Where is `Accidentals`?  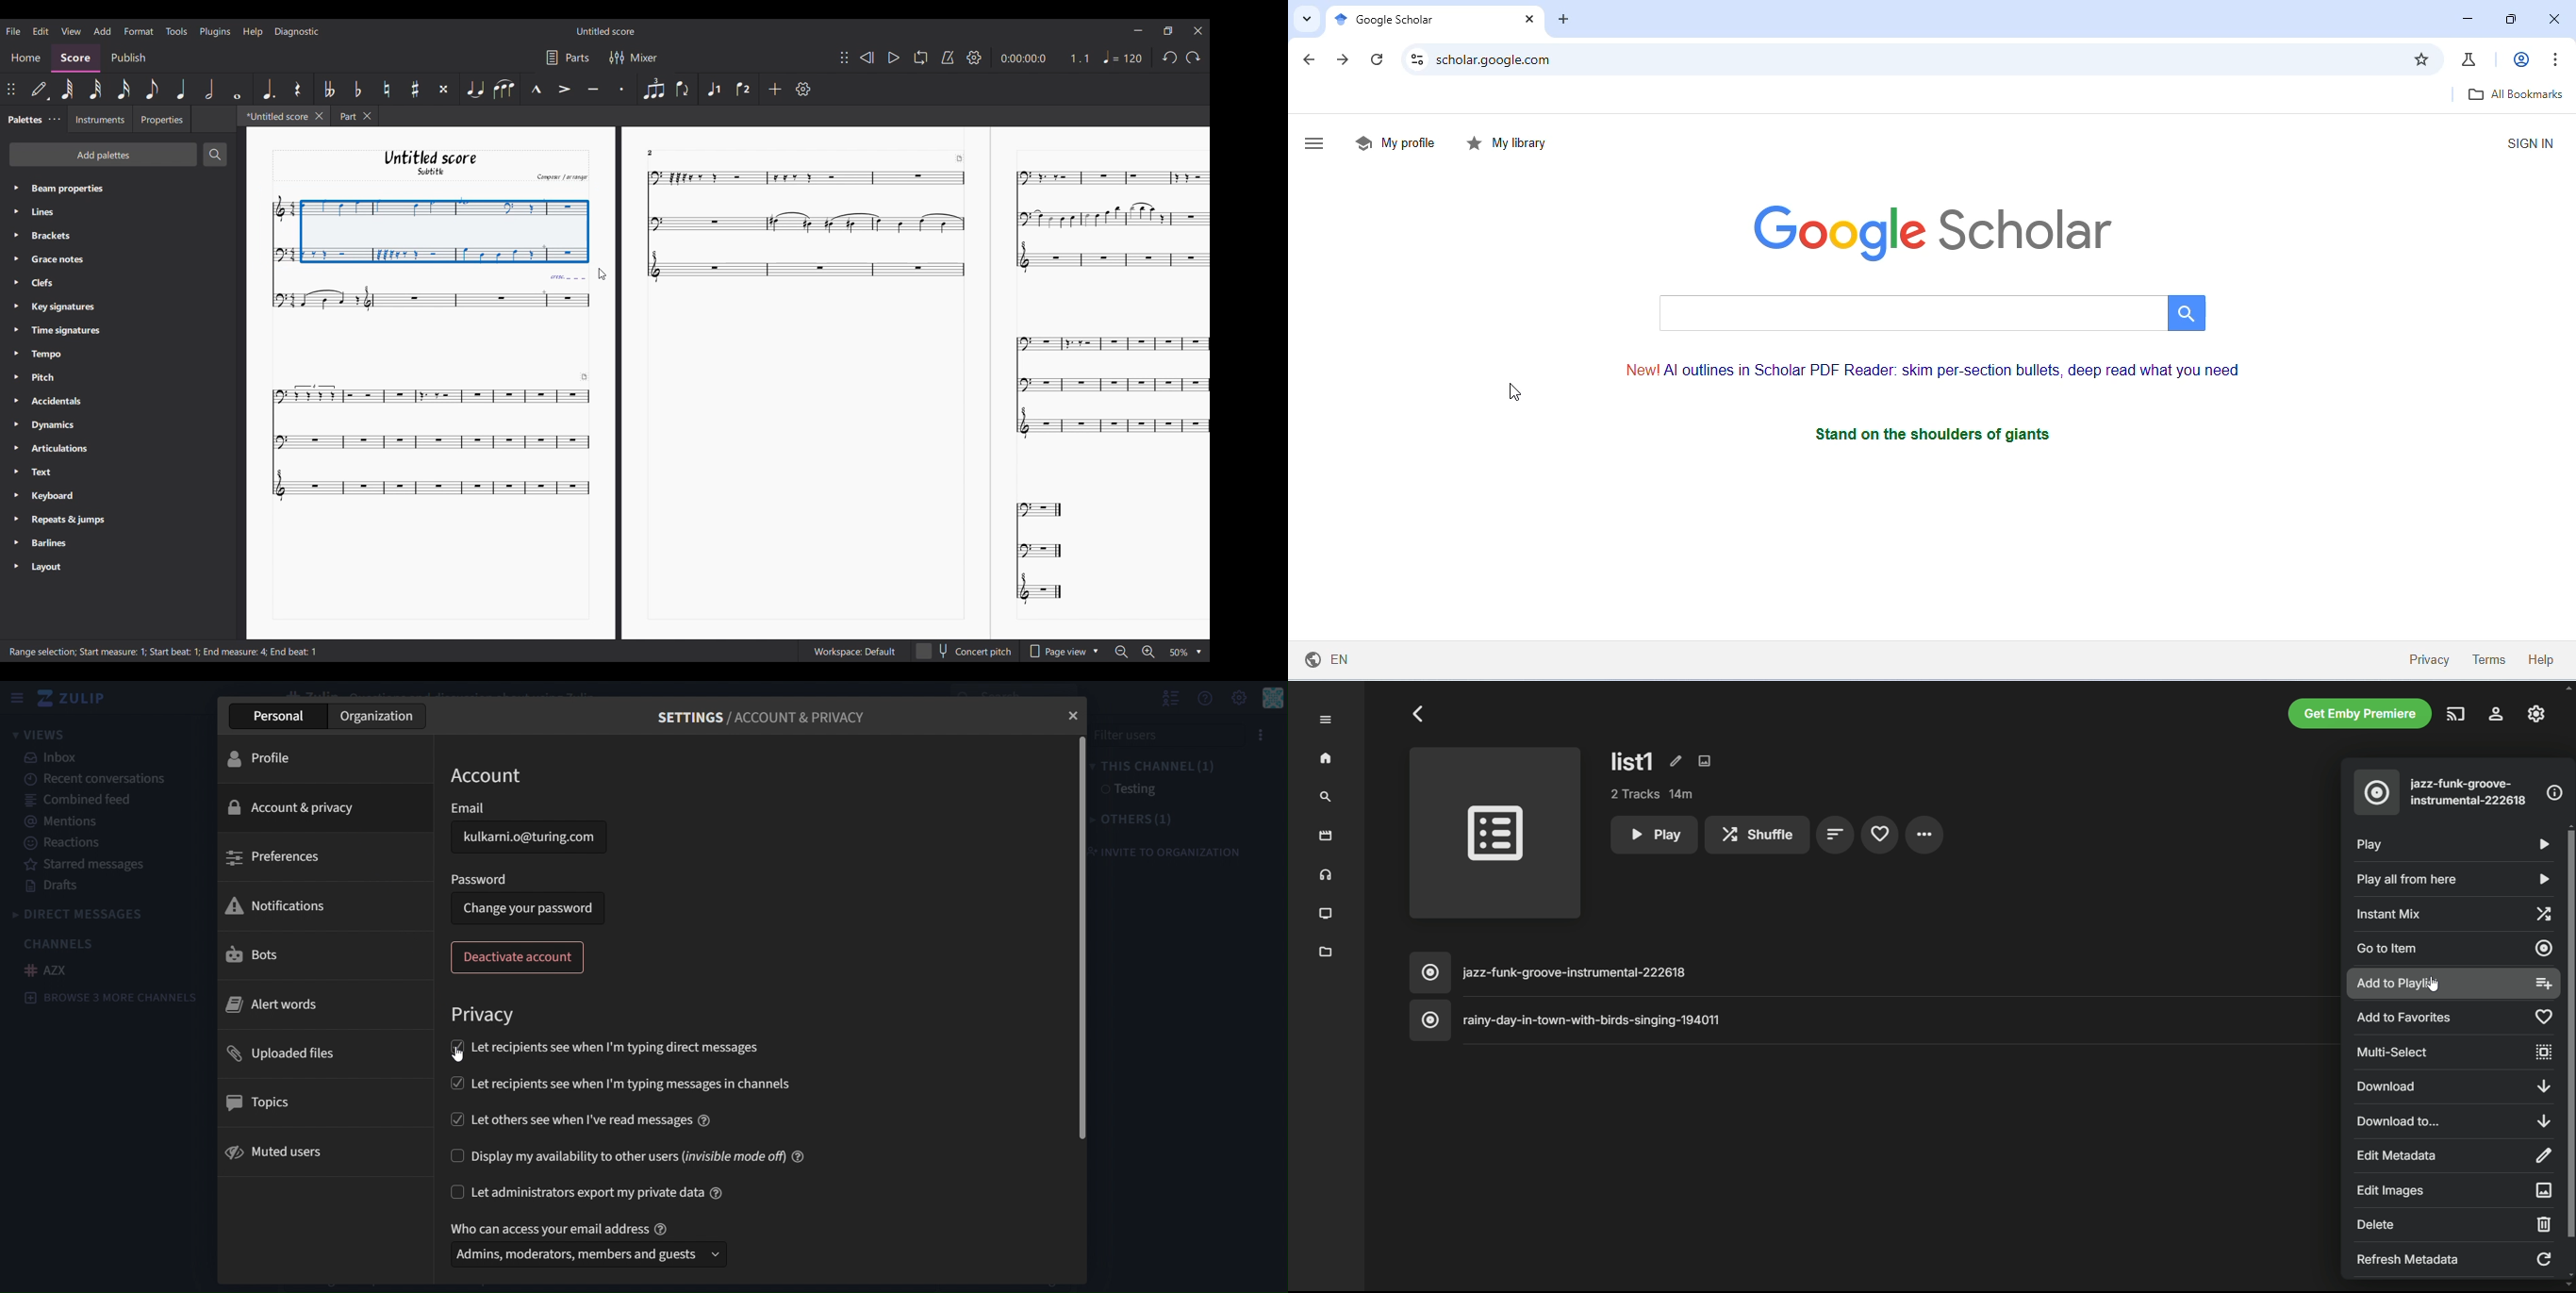
Accidentals is located at coordinates (59, 401).